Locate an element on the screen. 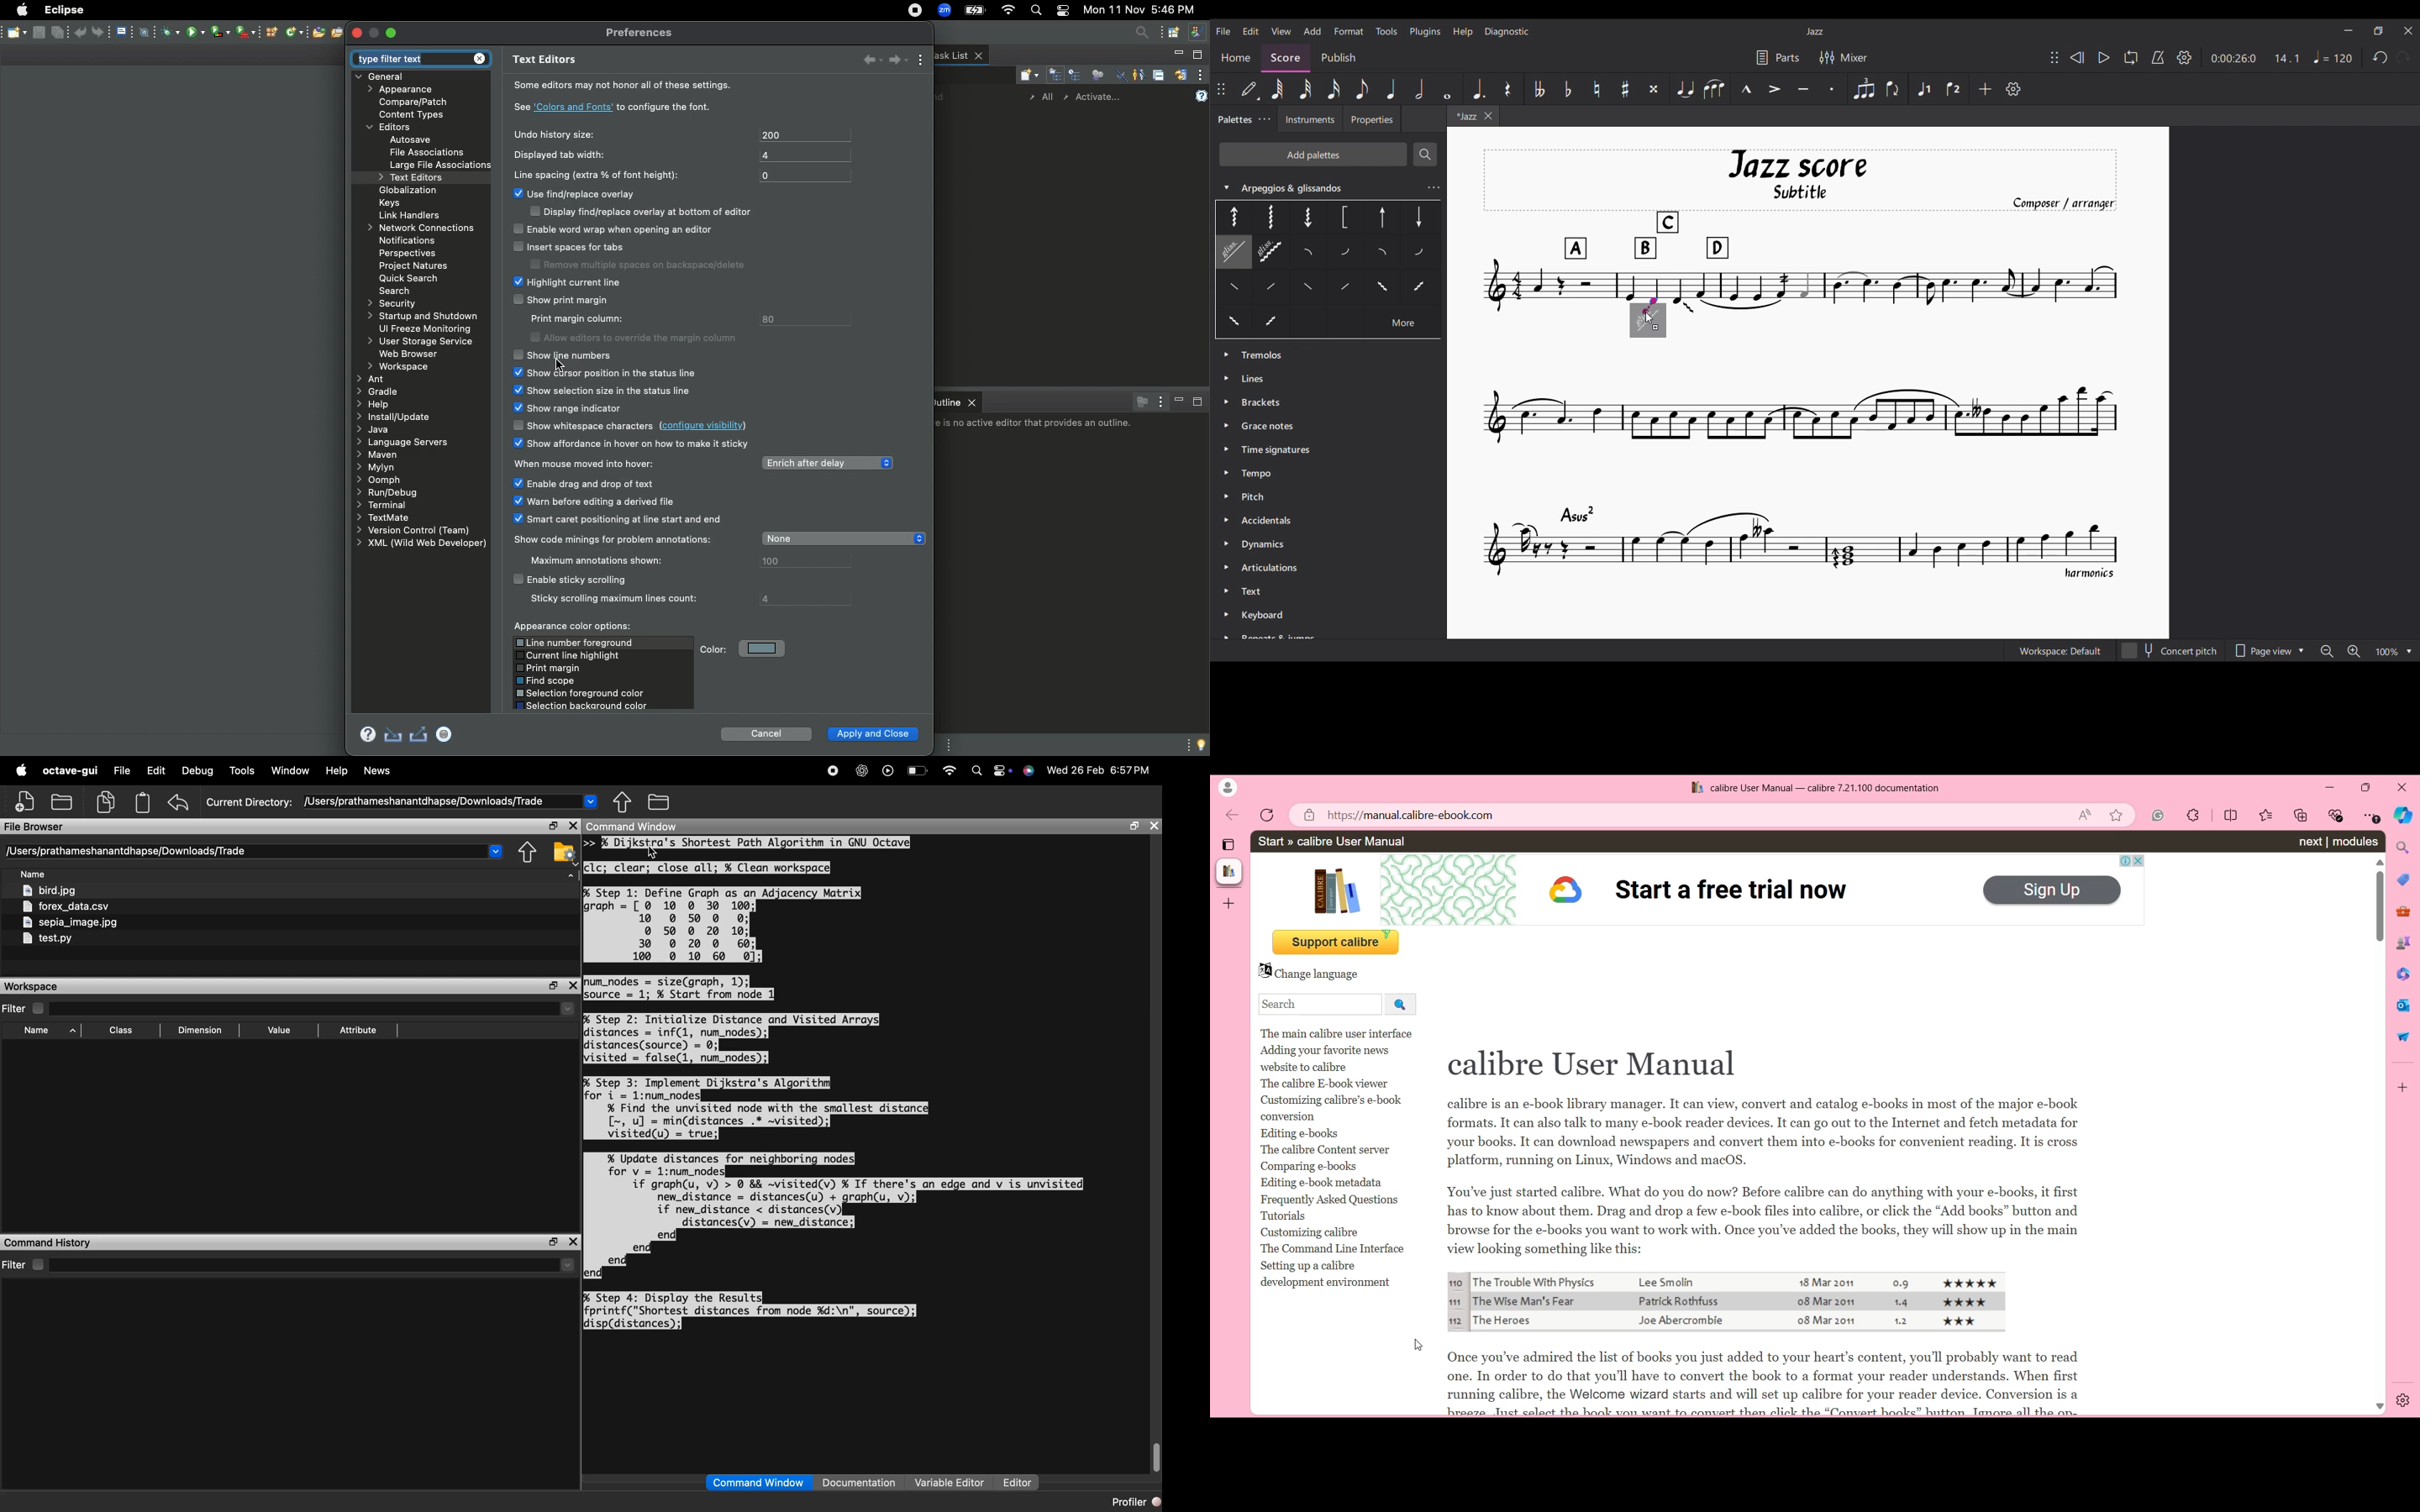 This screenshot has width=2436, height=1512. Editors is located at coordinates (393, 128).